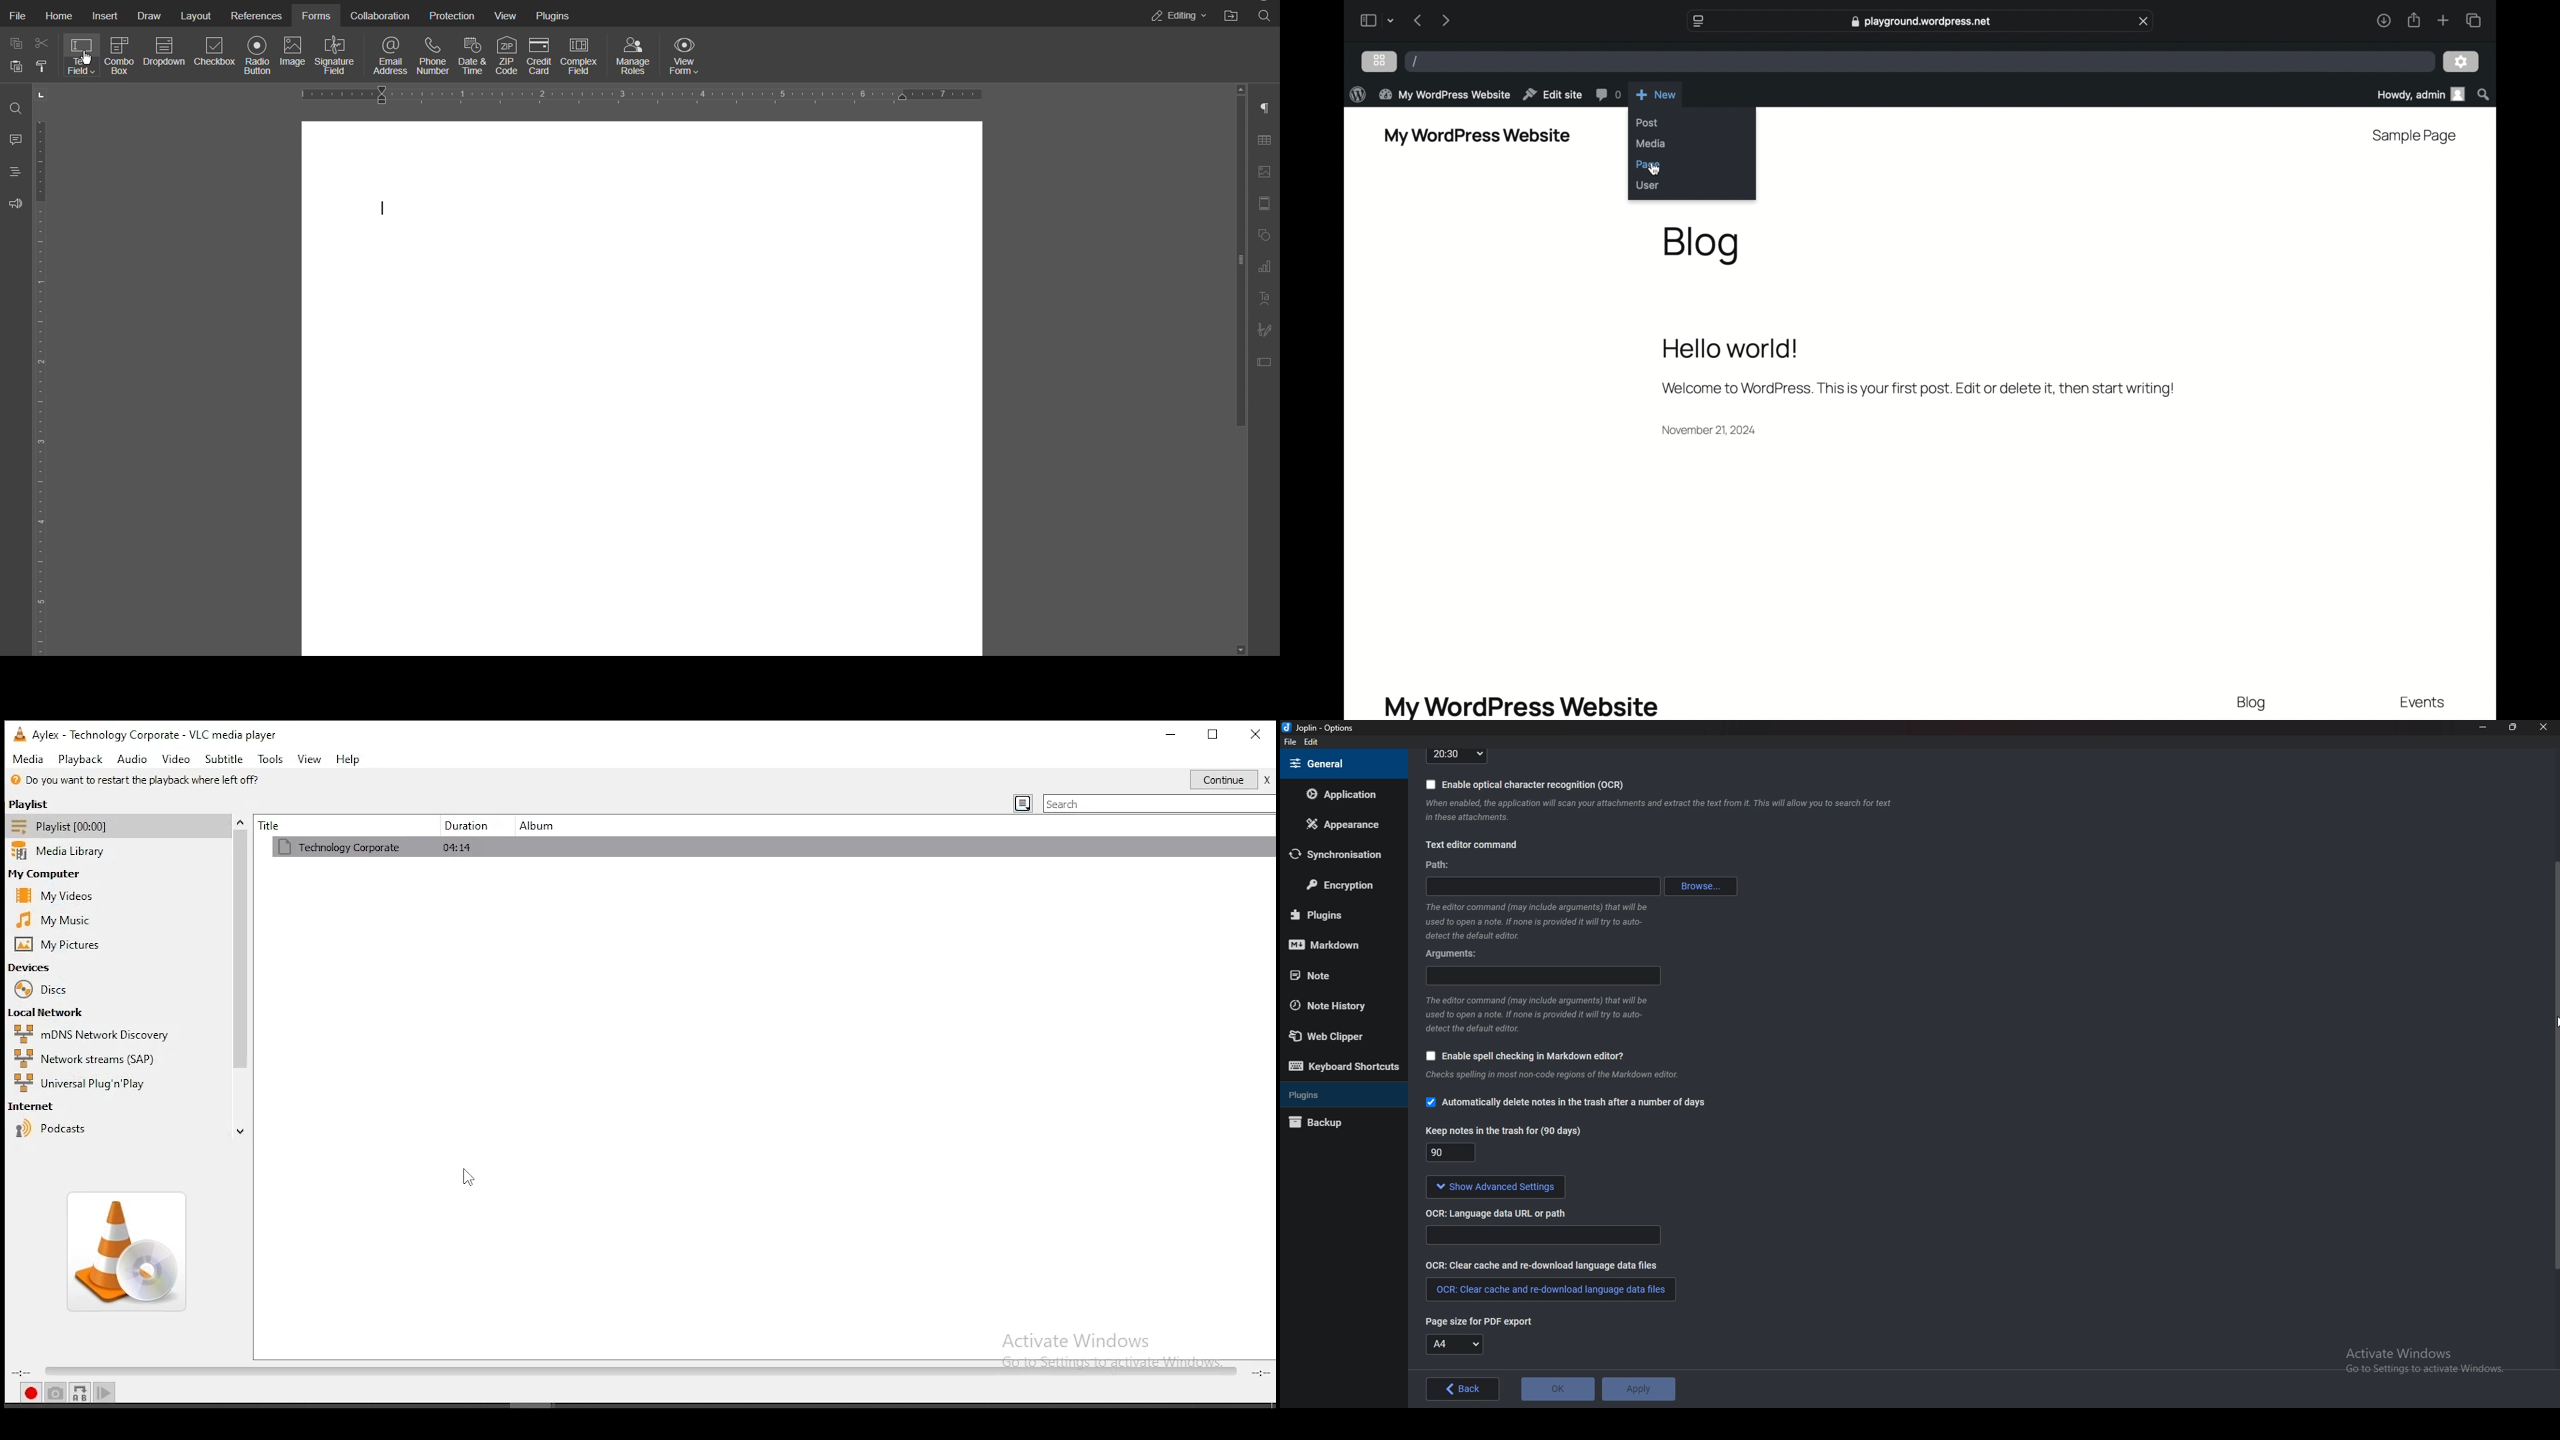 The image size is (2576, 1456). I want to click on take a snapshot, so click(54, 1392).